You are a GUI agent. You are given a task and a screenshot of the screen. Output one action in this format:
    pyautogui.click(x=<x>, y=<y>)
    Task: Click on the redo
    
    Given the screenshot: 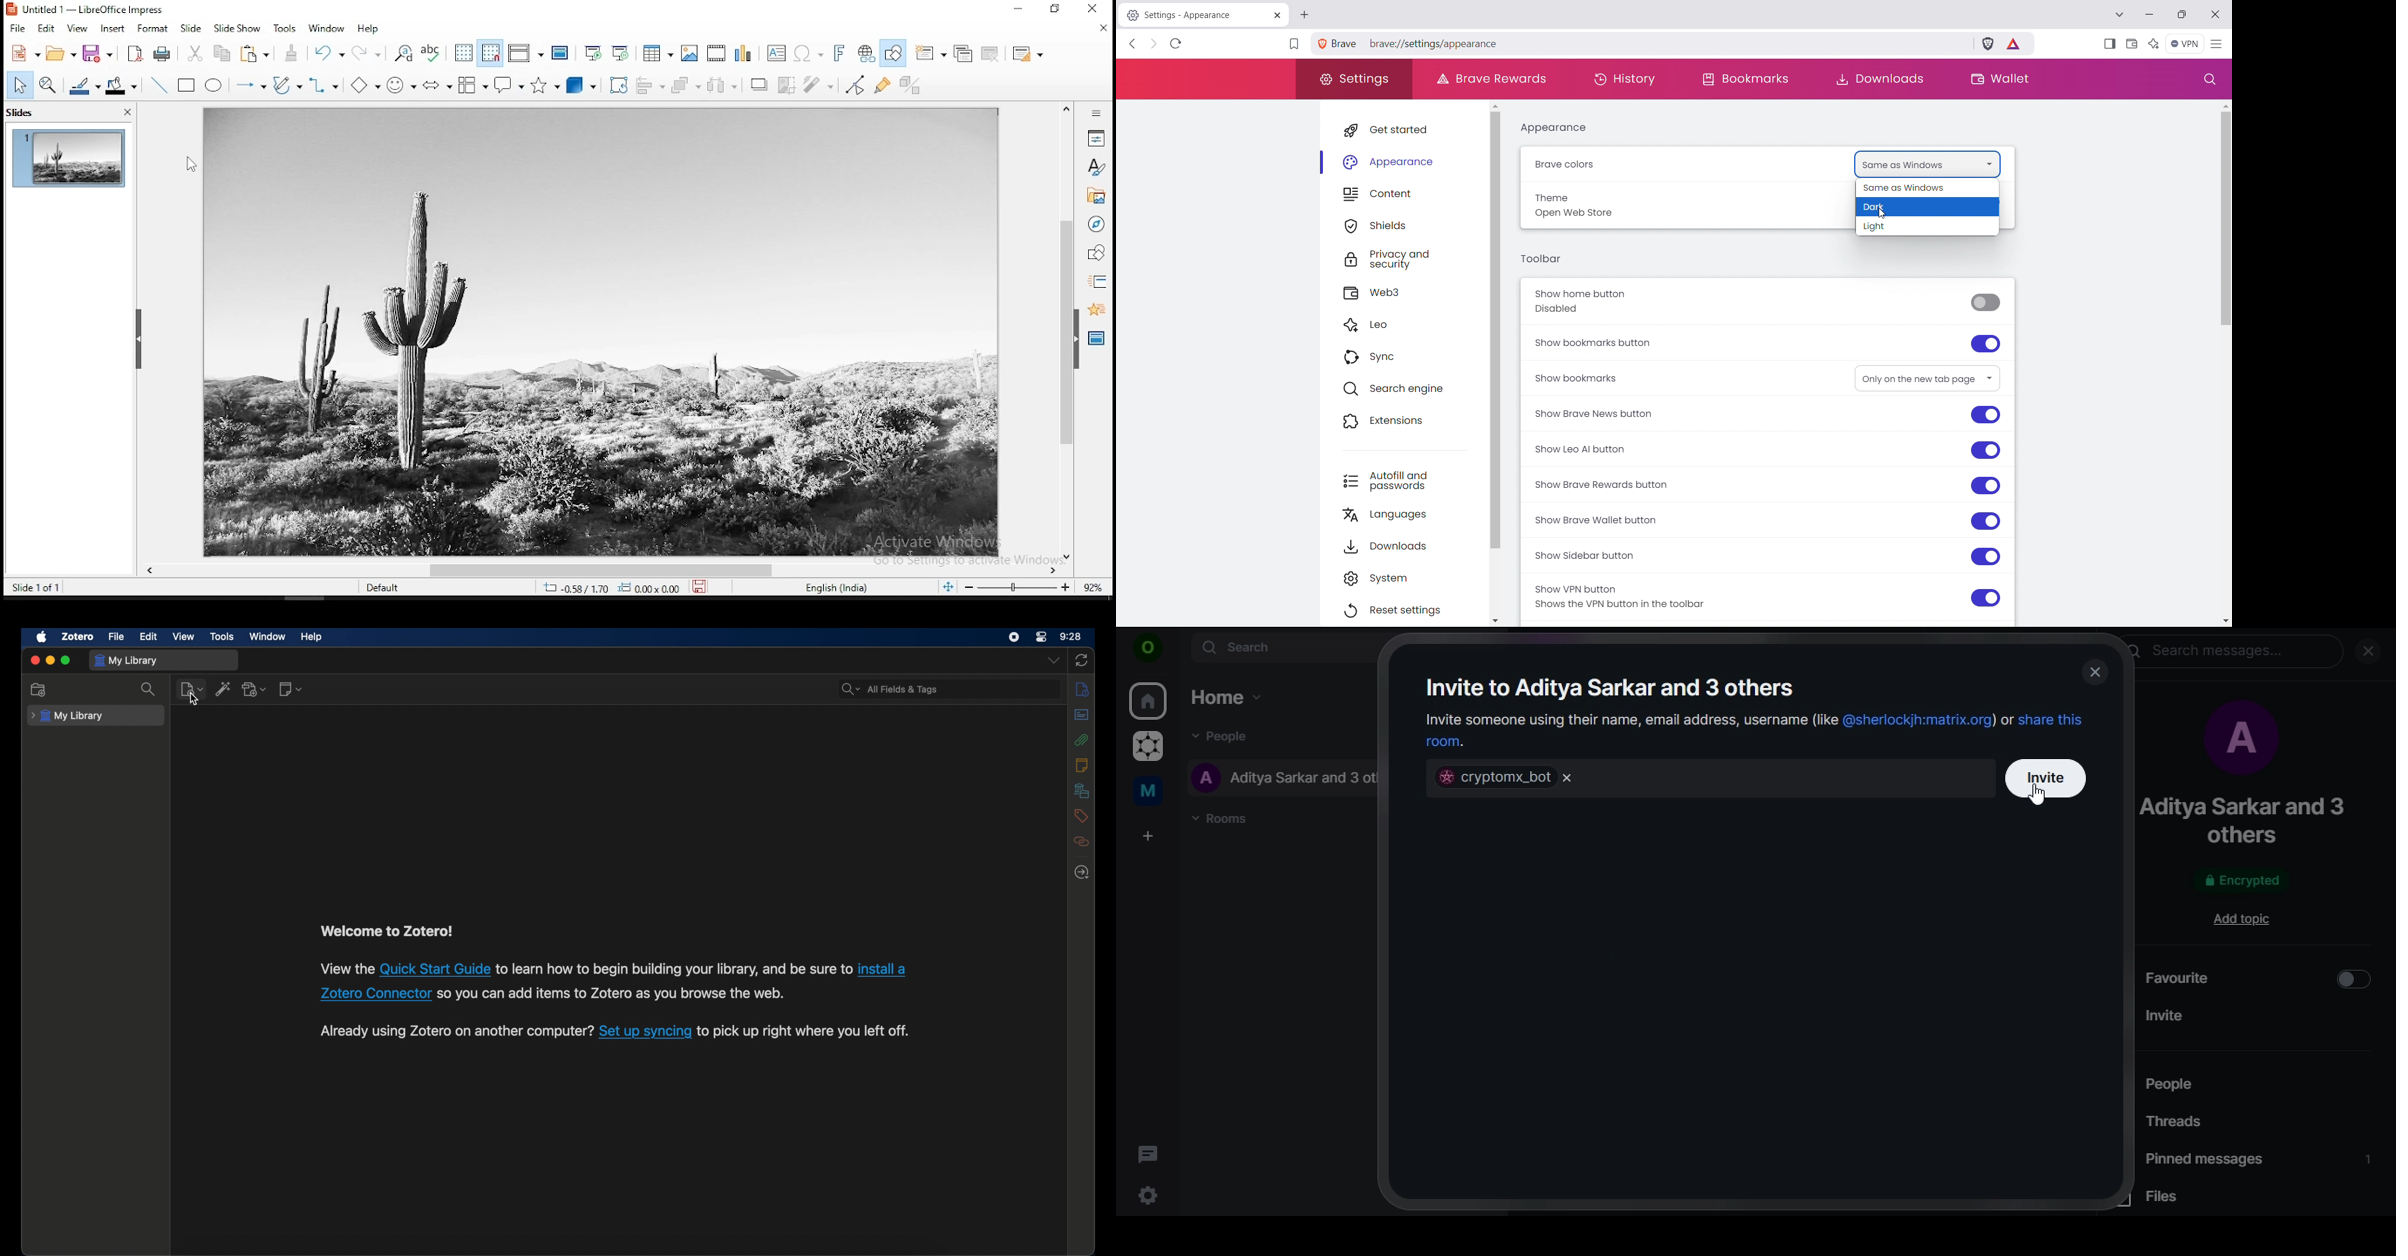 What is the action you would take?
    pyautogui.click(x=367, y=55)
    